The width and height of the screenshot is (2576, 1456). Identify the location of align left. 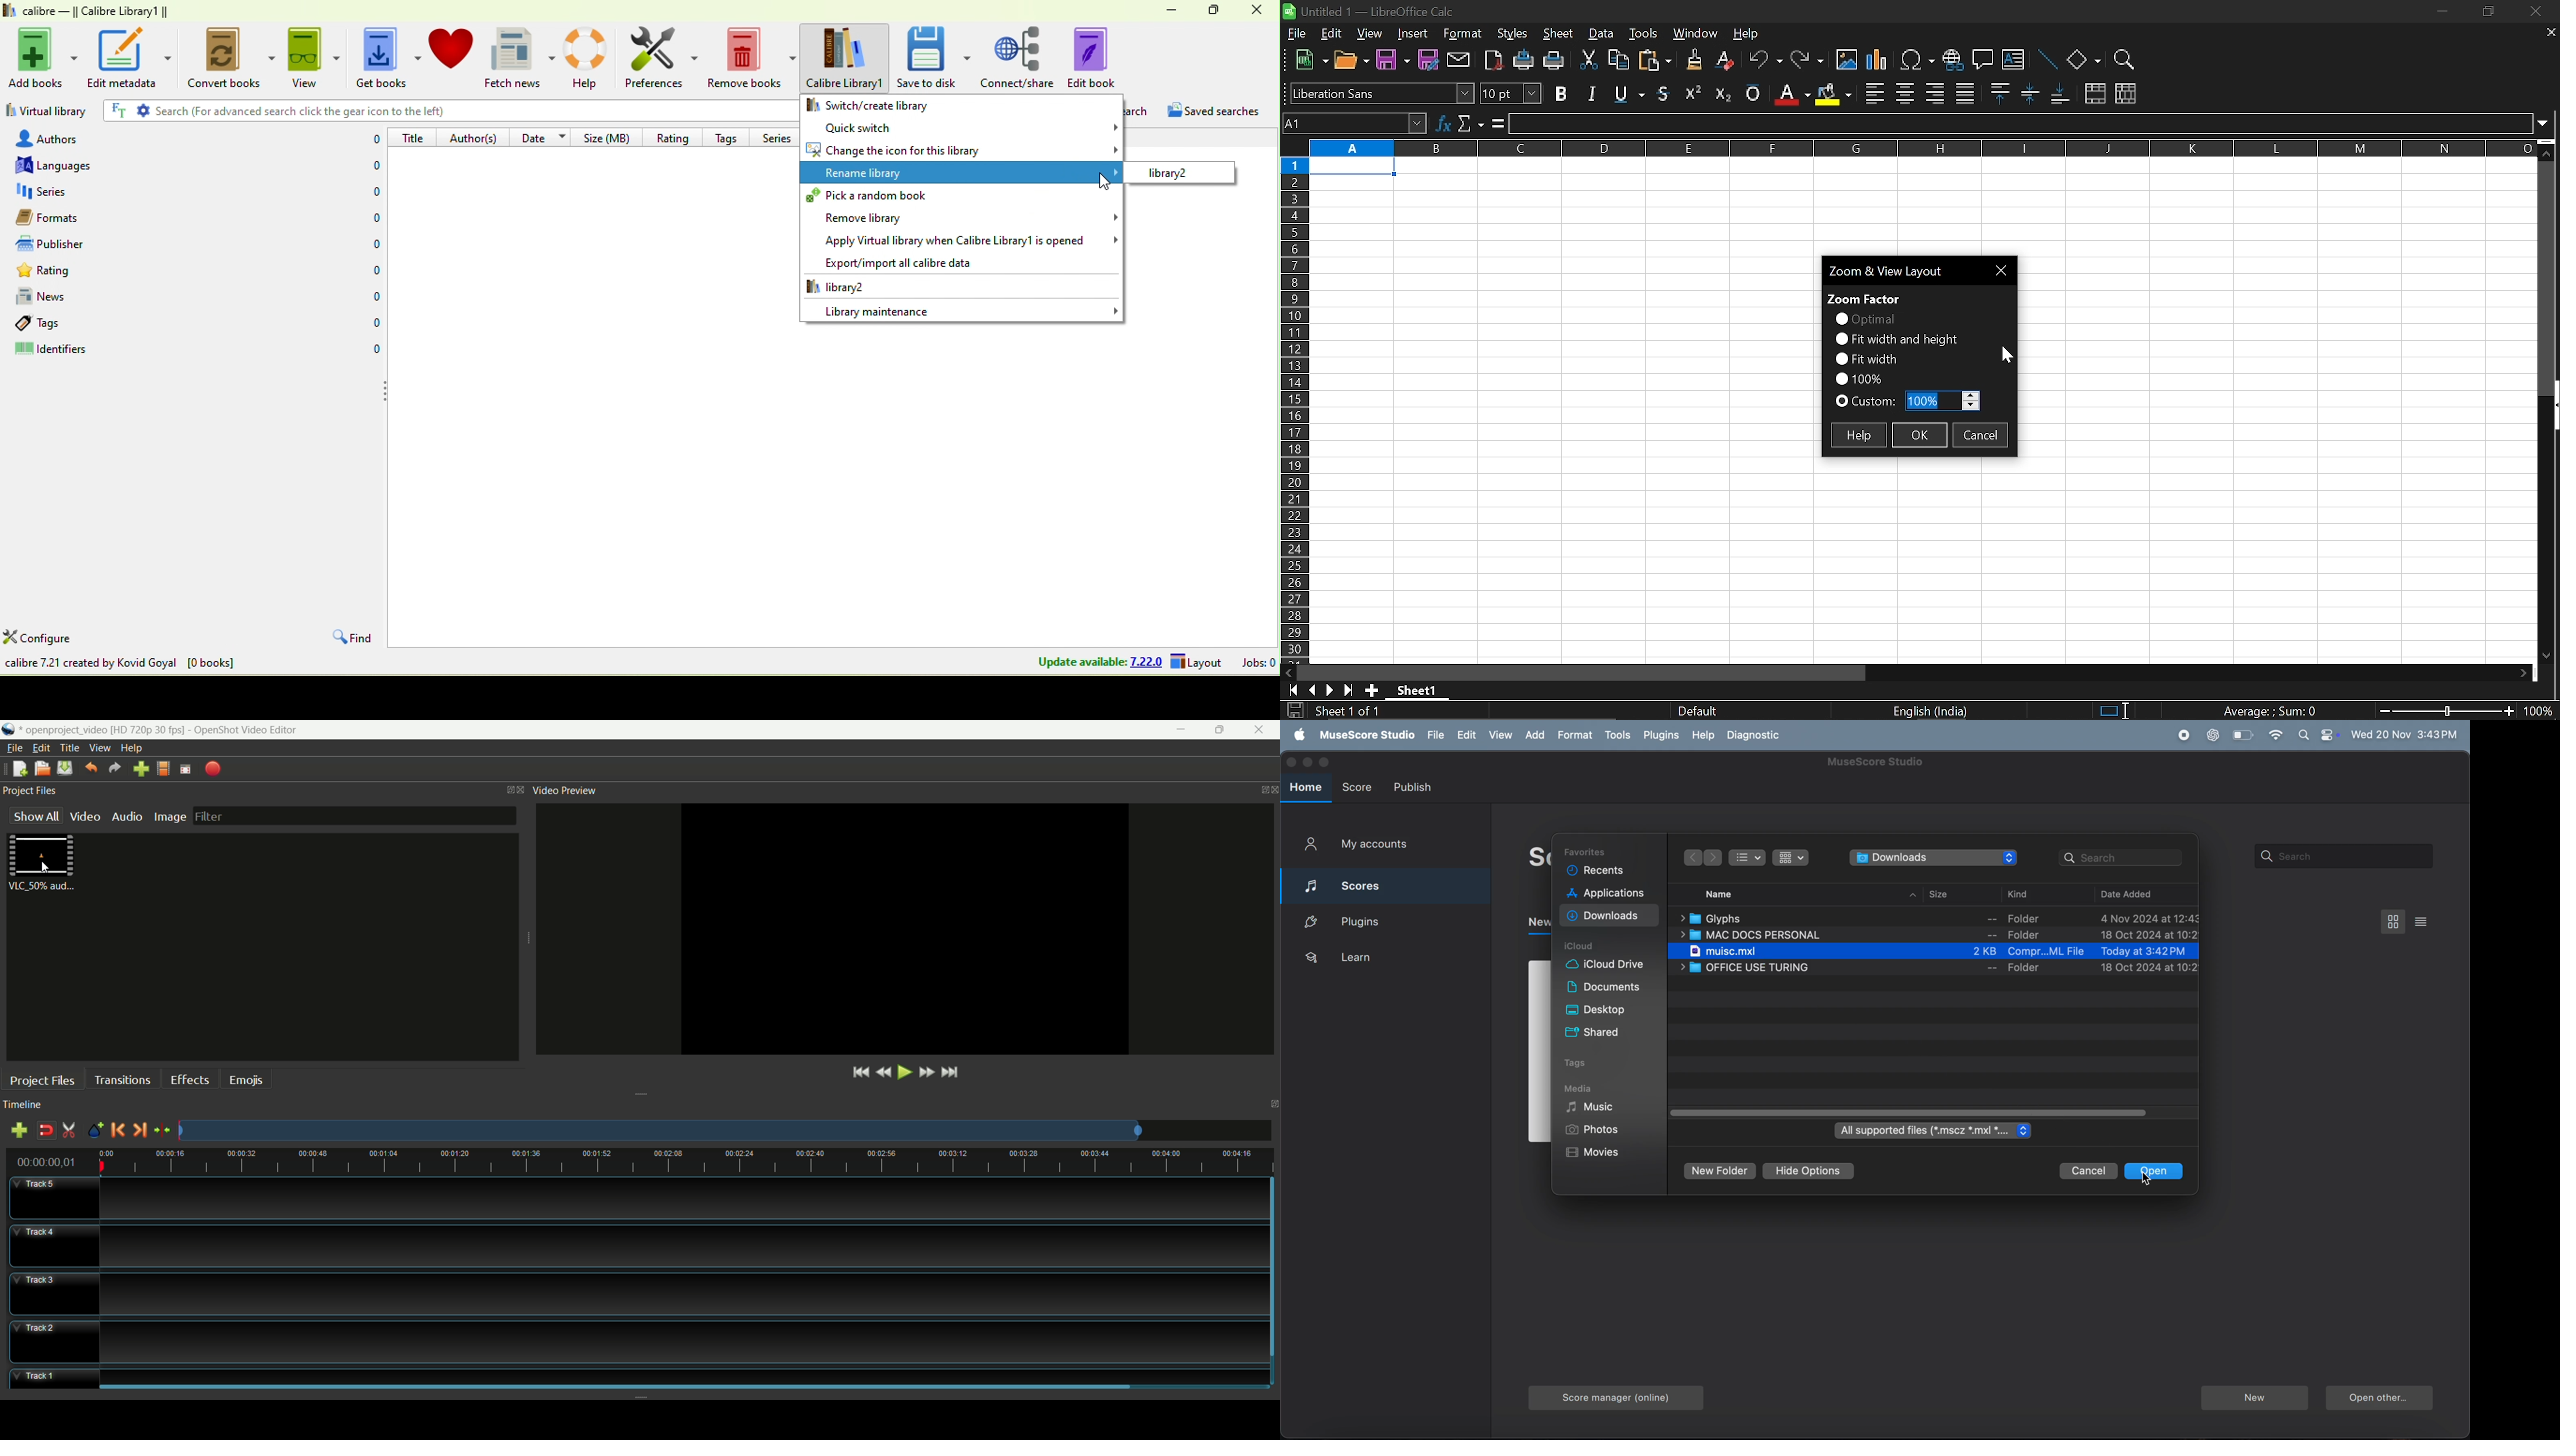
(1875, 94).